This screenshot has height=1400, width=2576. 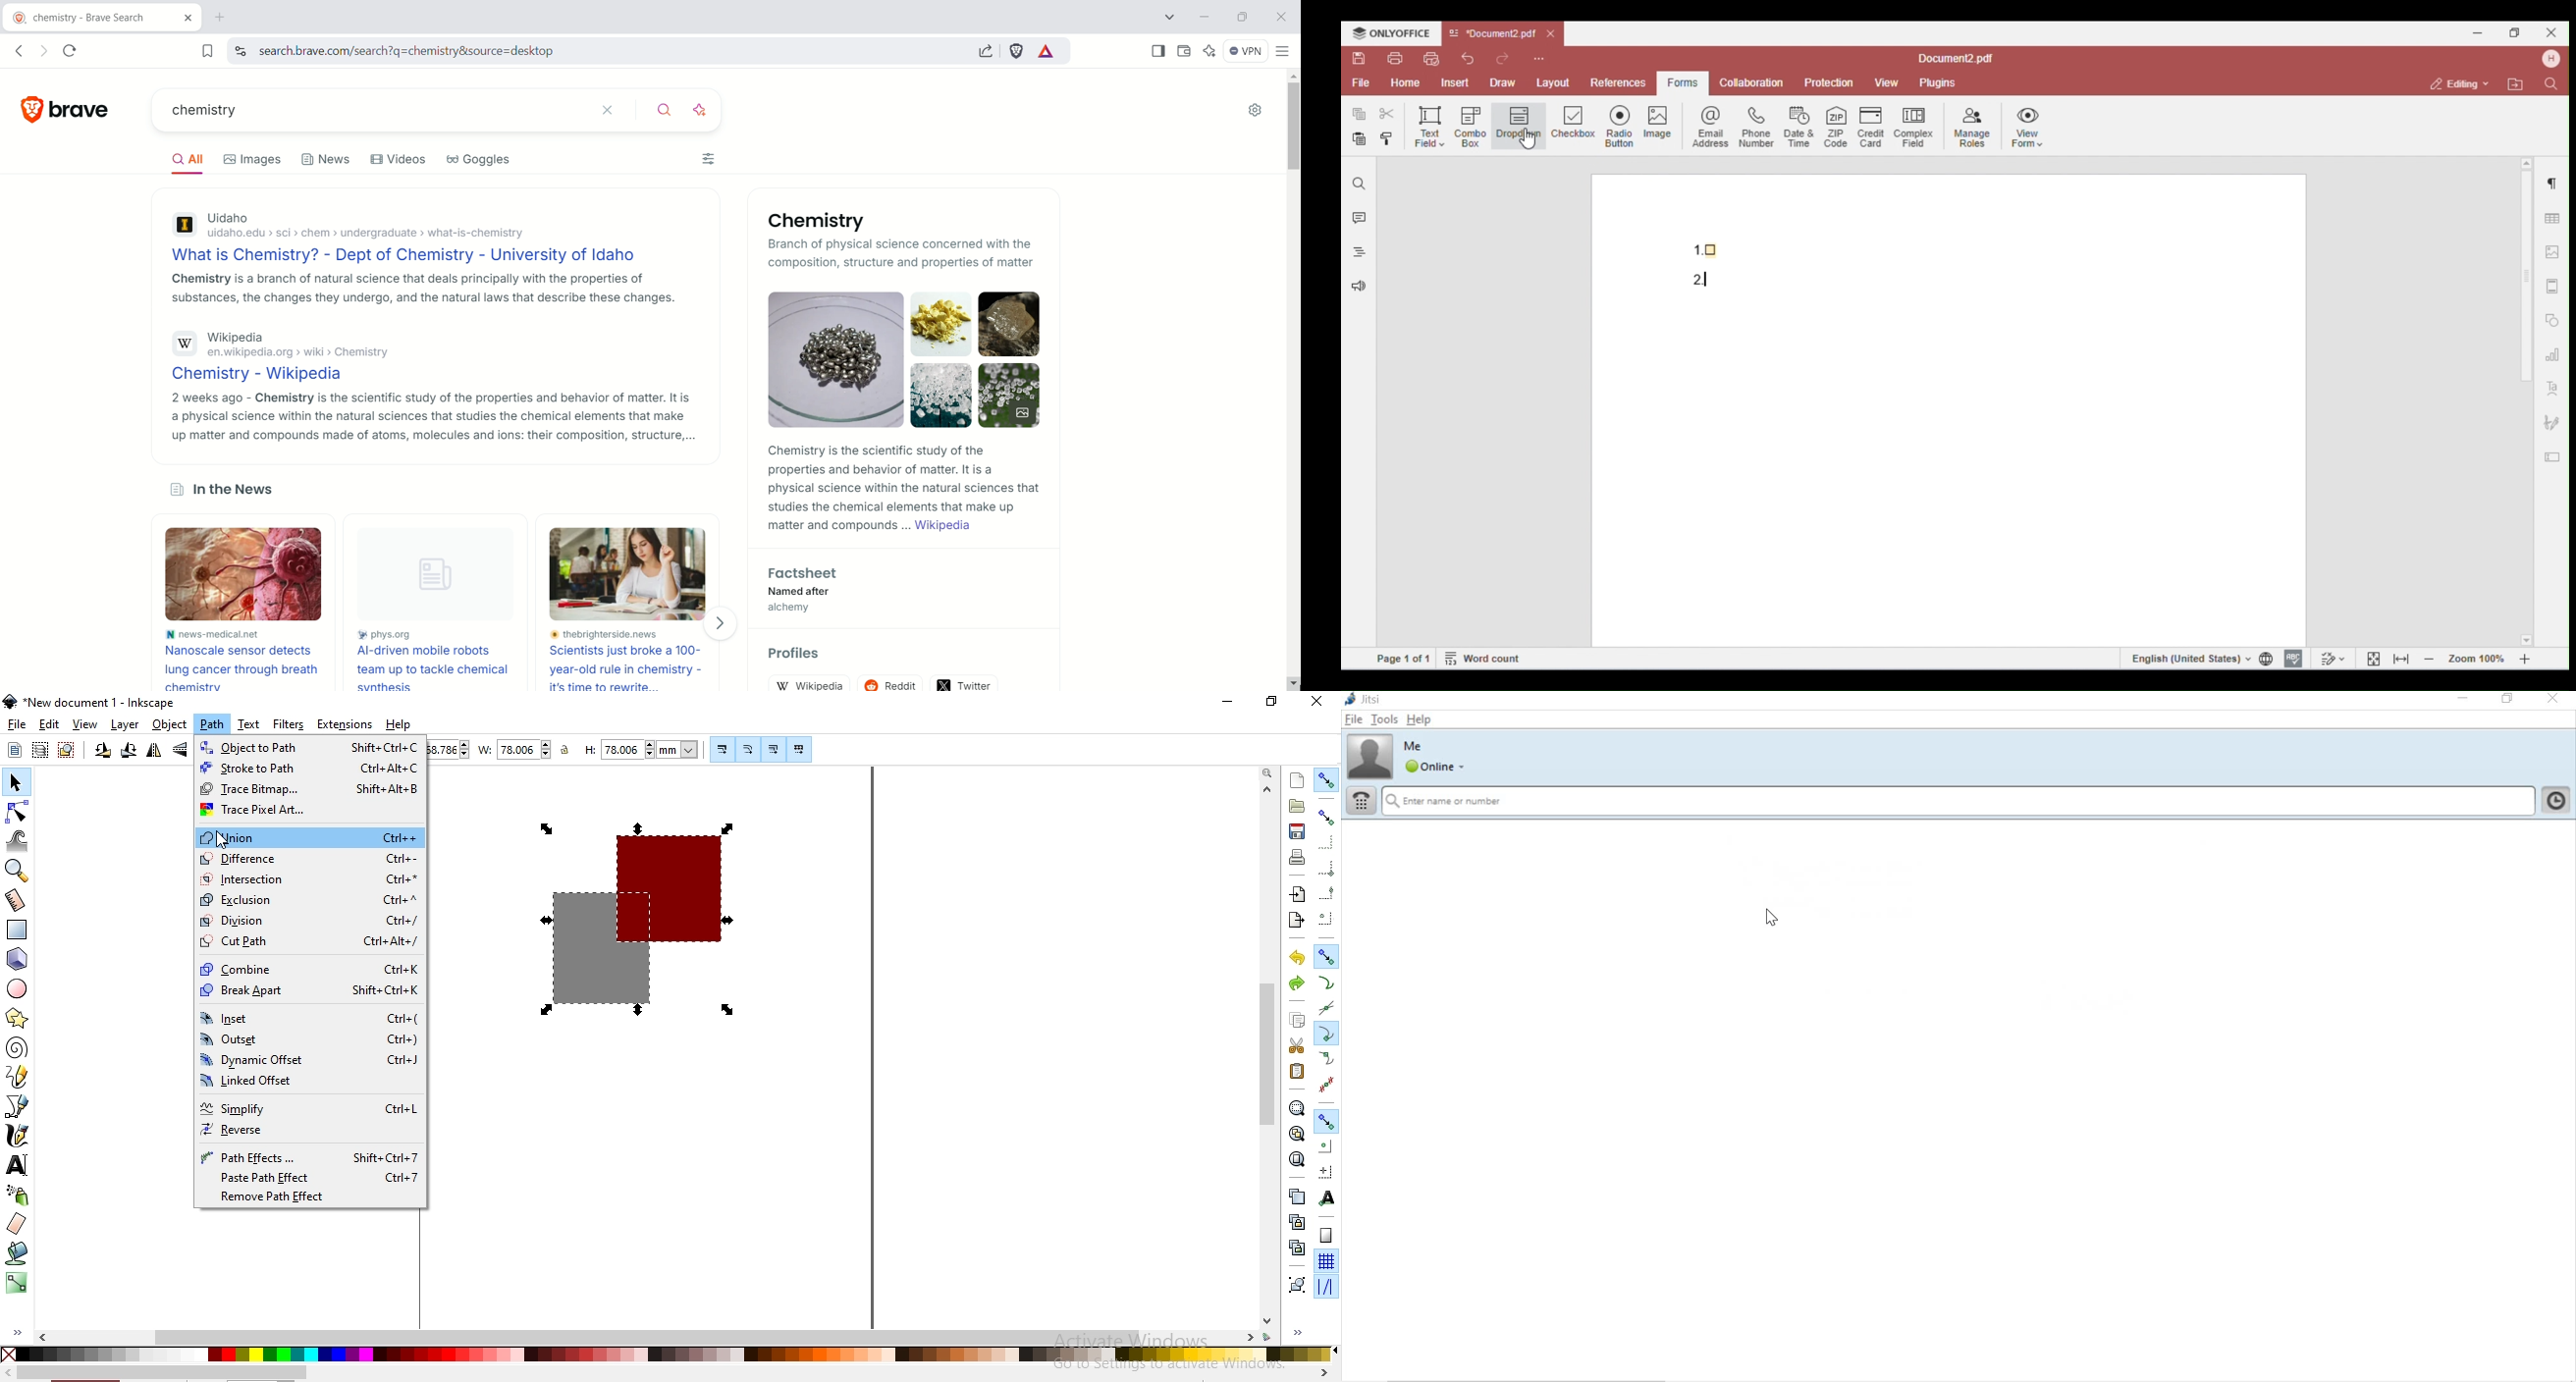 What do you see at coordinates (312, 1196) in the screenshot?
I see `remove path effect` at bounding box center [312, 1196].